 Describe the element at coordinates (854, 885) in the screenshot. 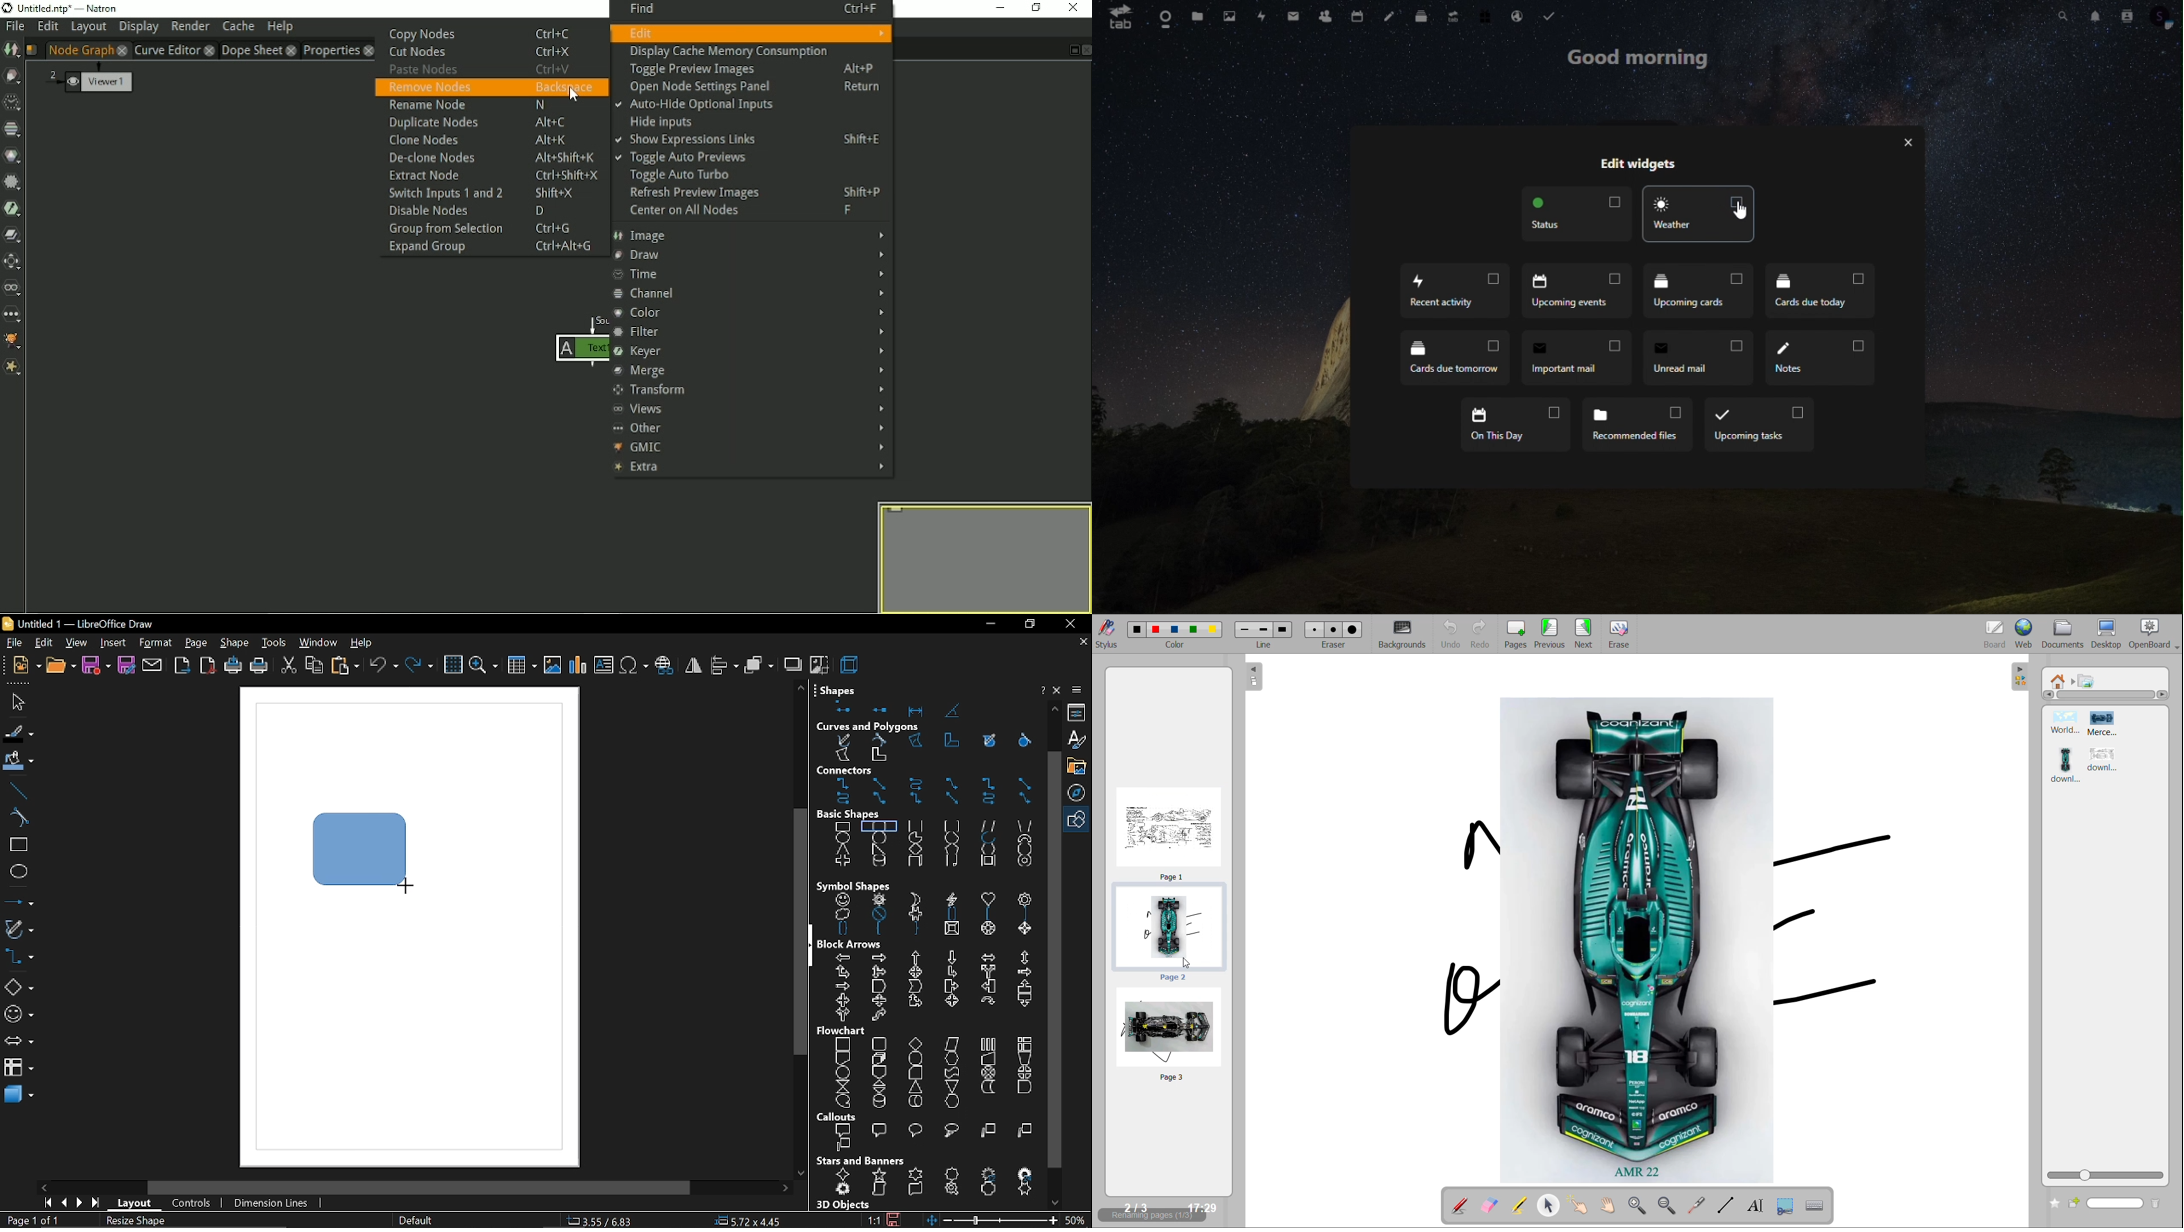

I see `symbol shapes` at that location.